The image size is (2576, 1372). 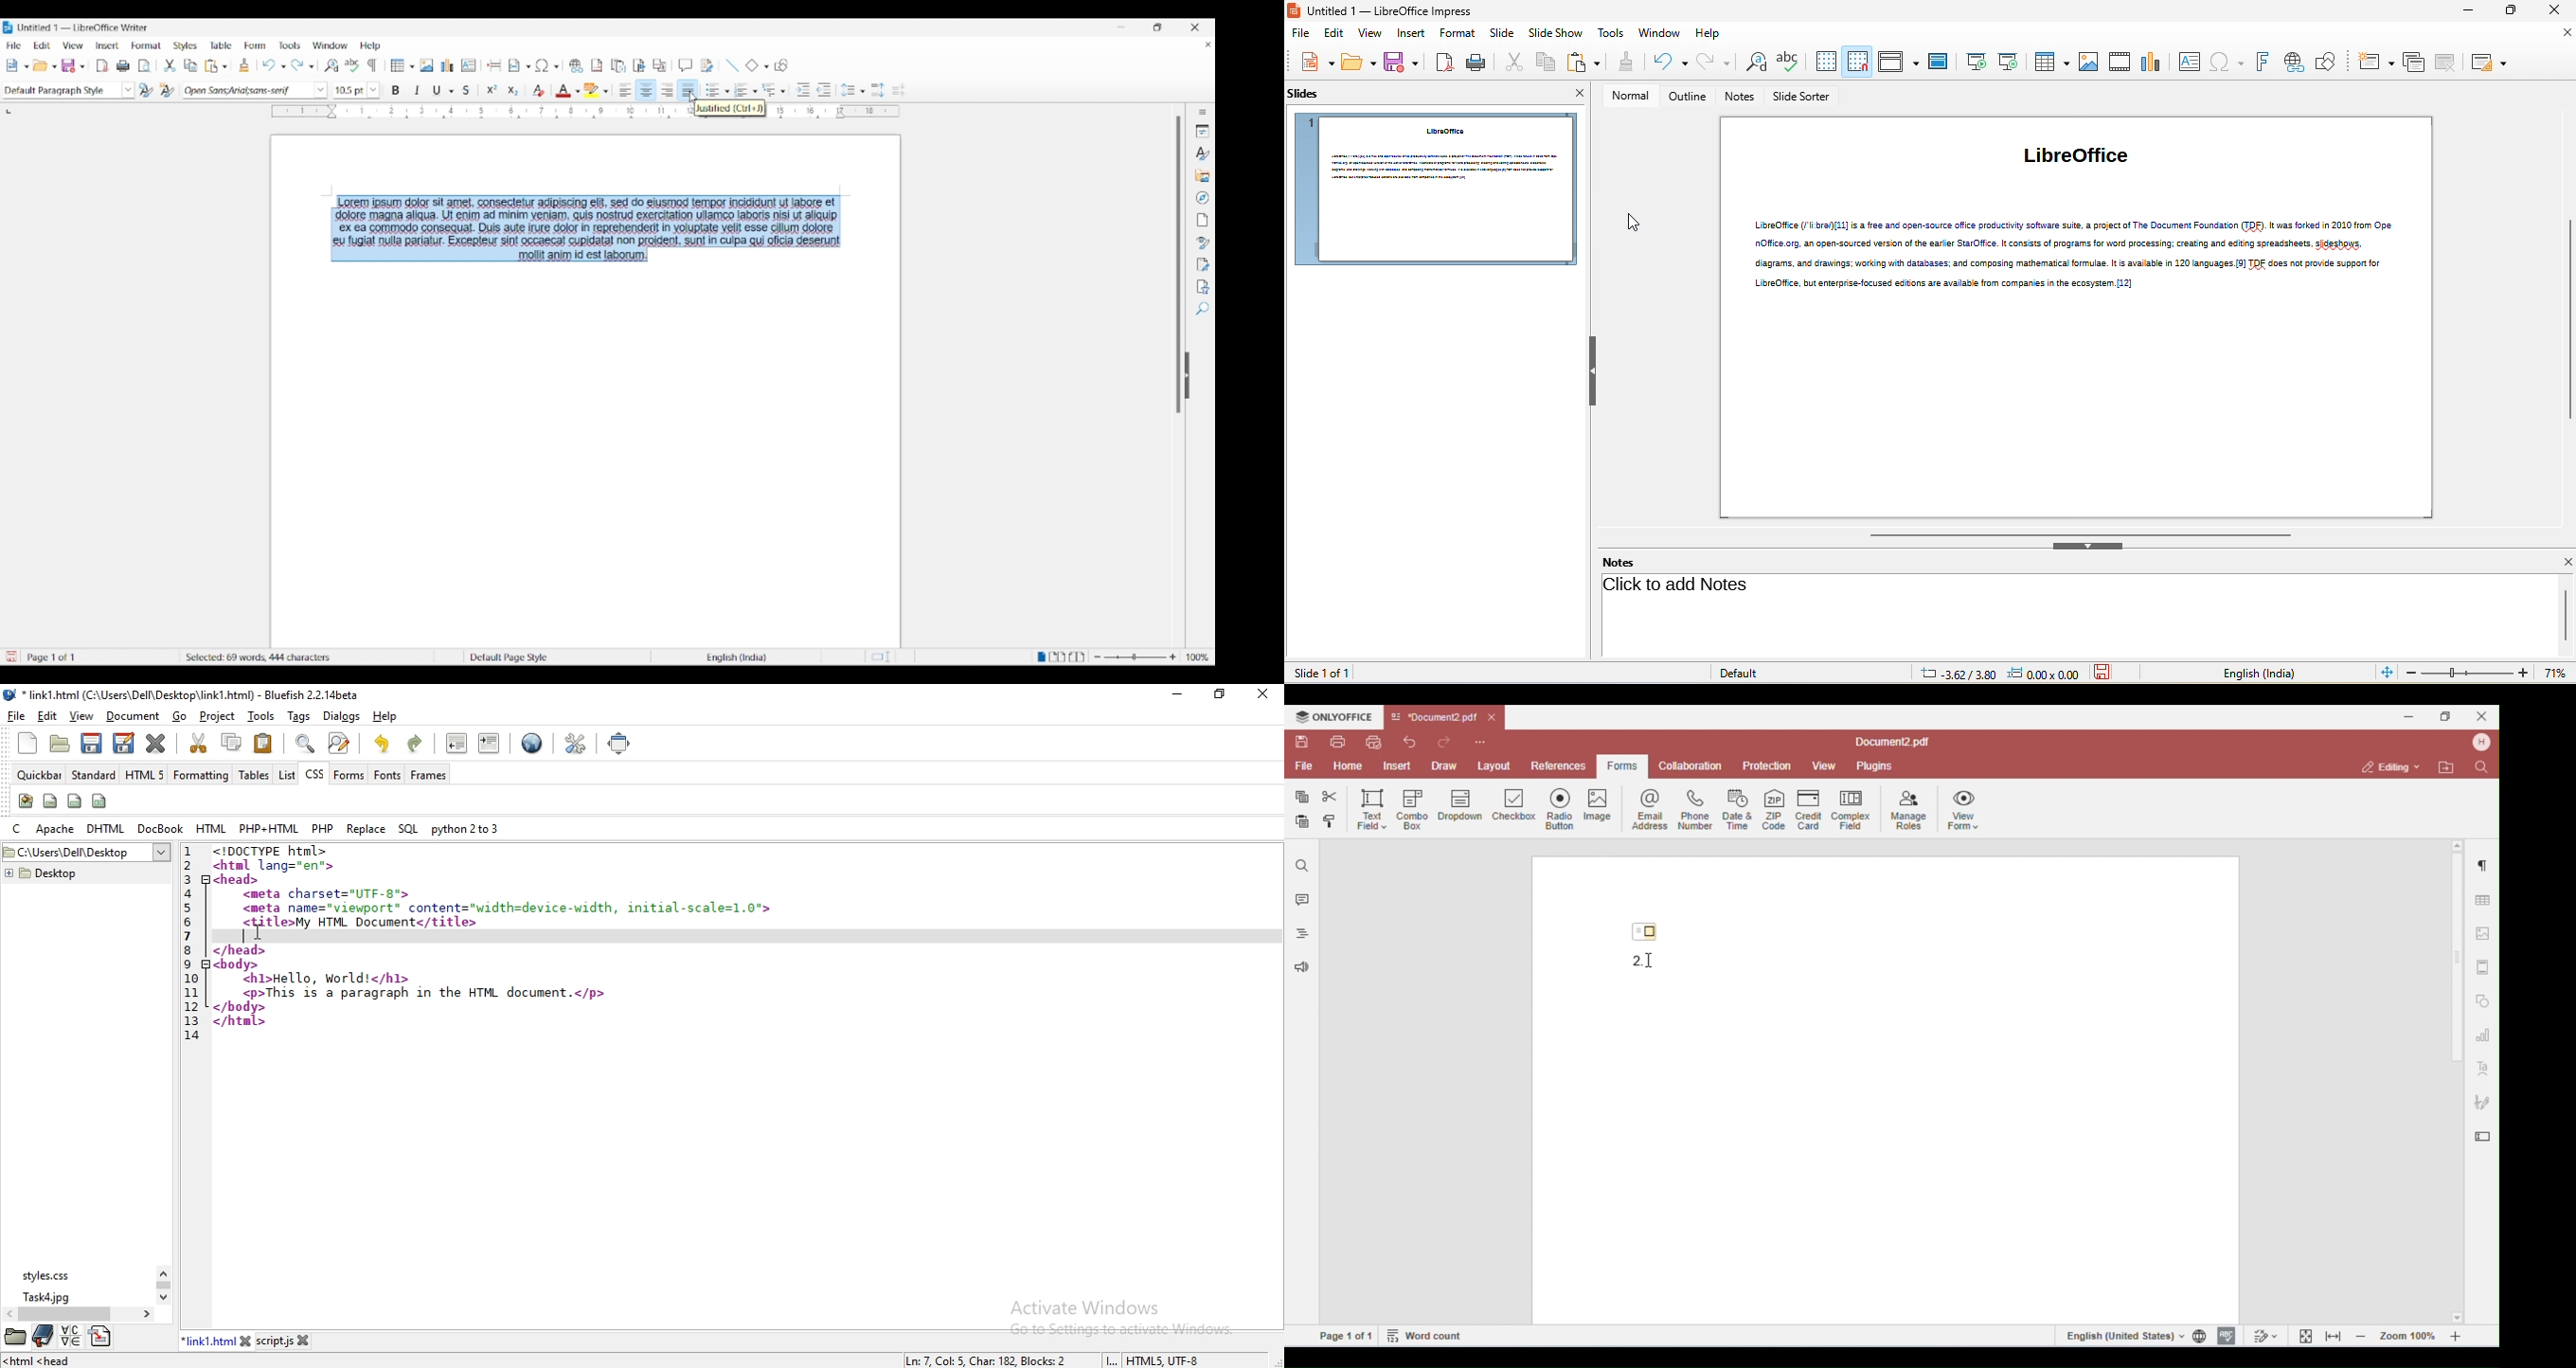 I want to click on Default Page Style, so click(x=508, y=656).